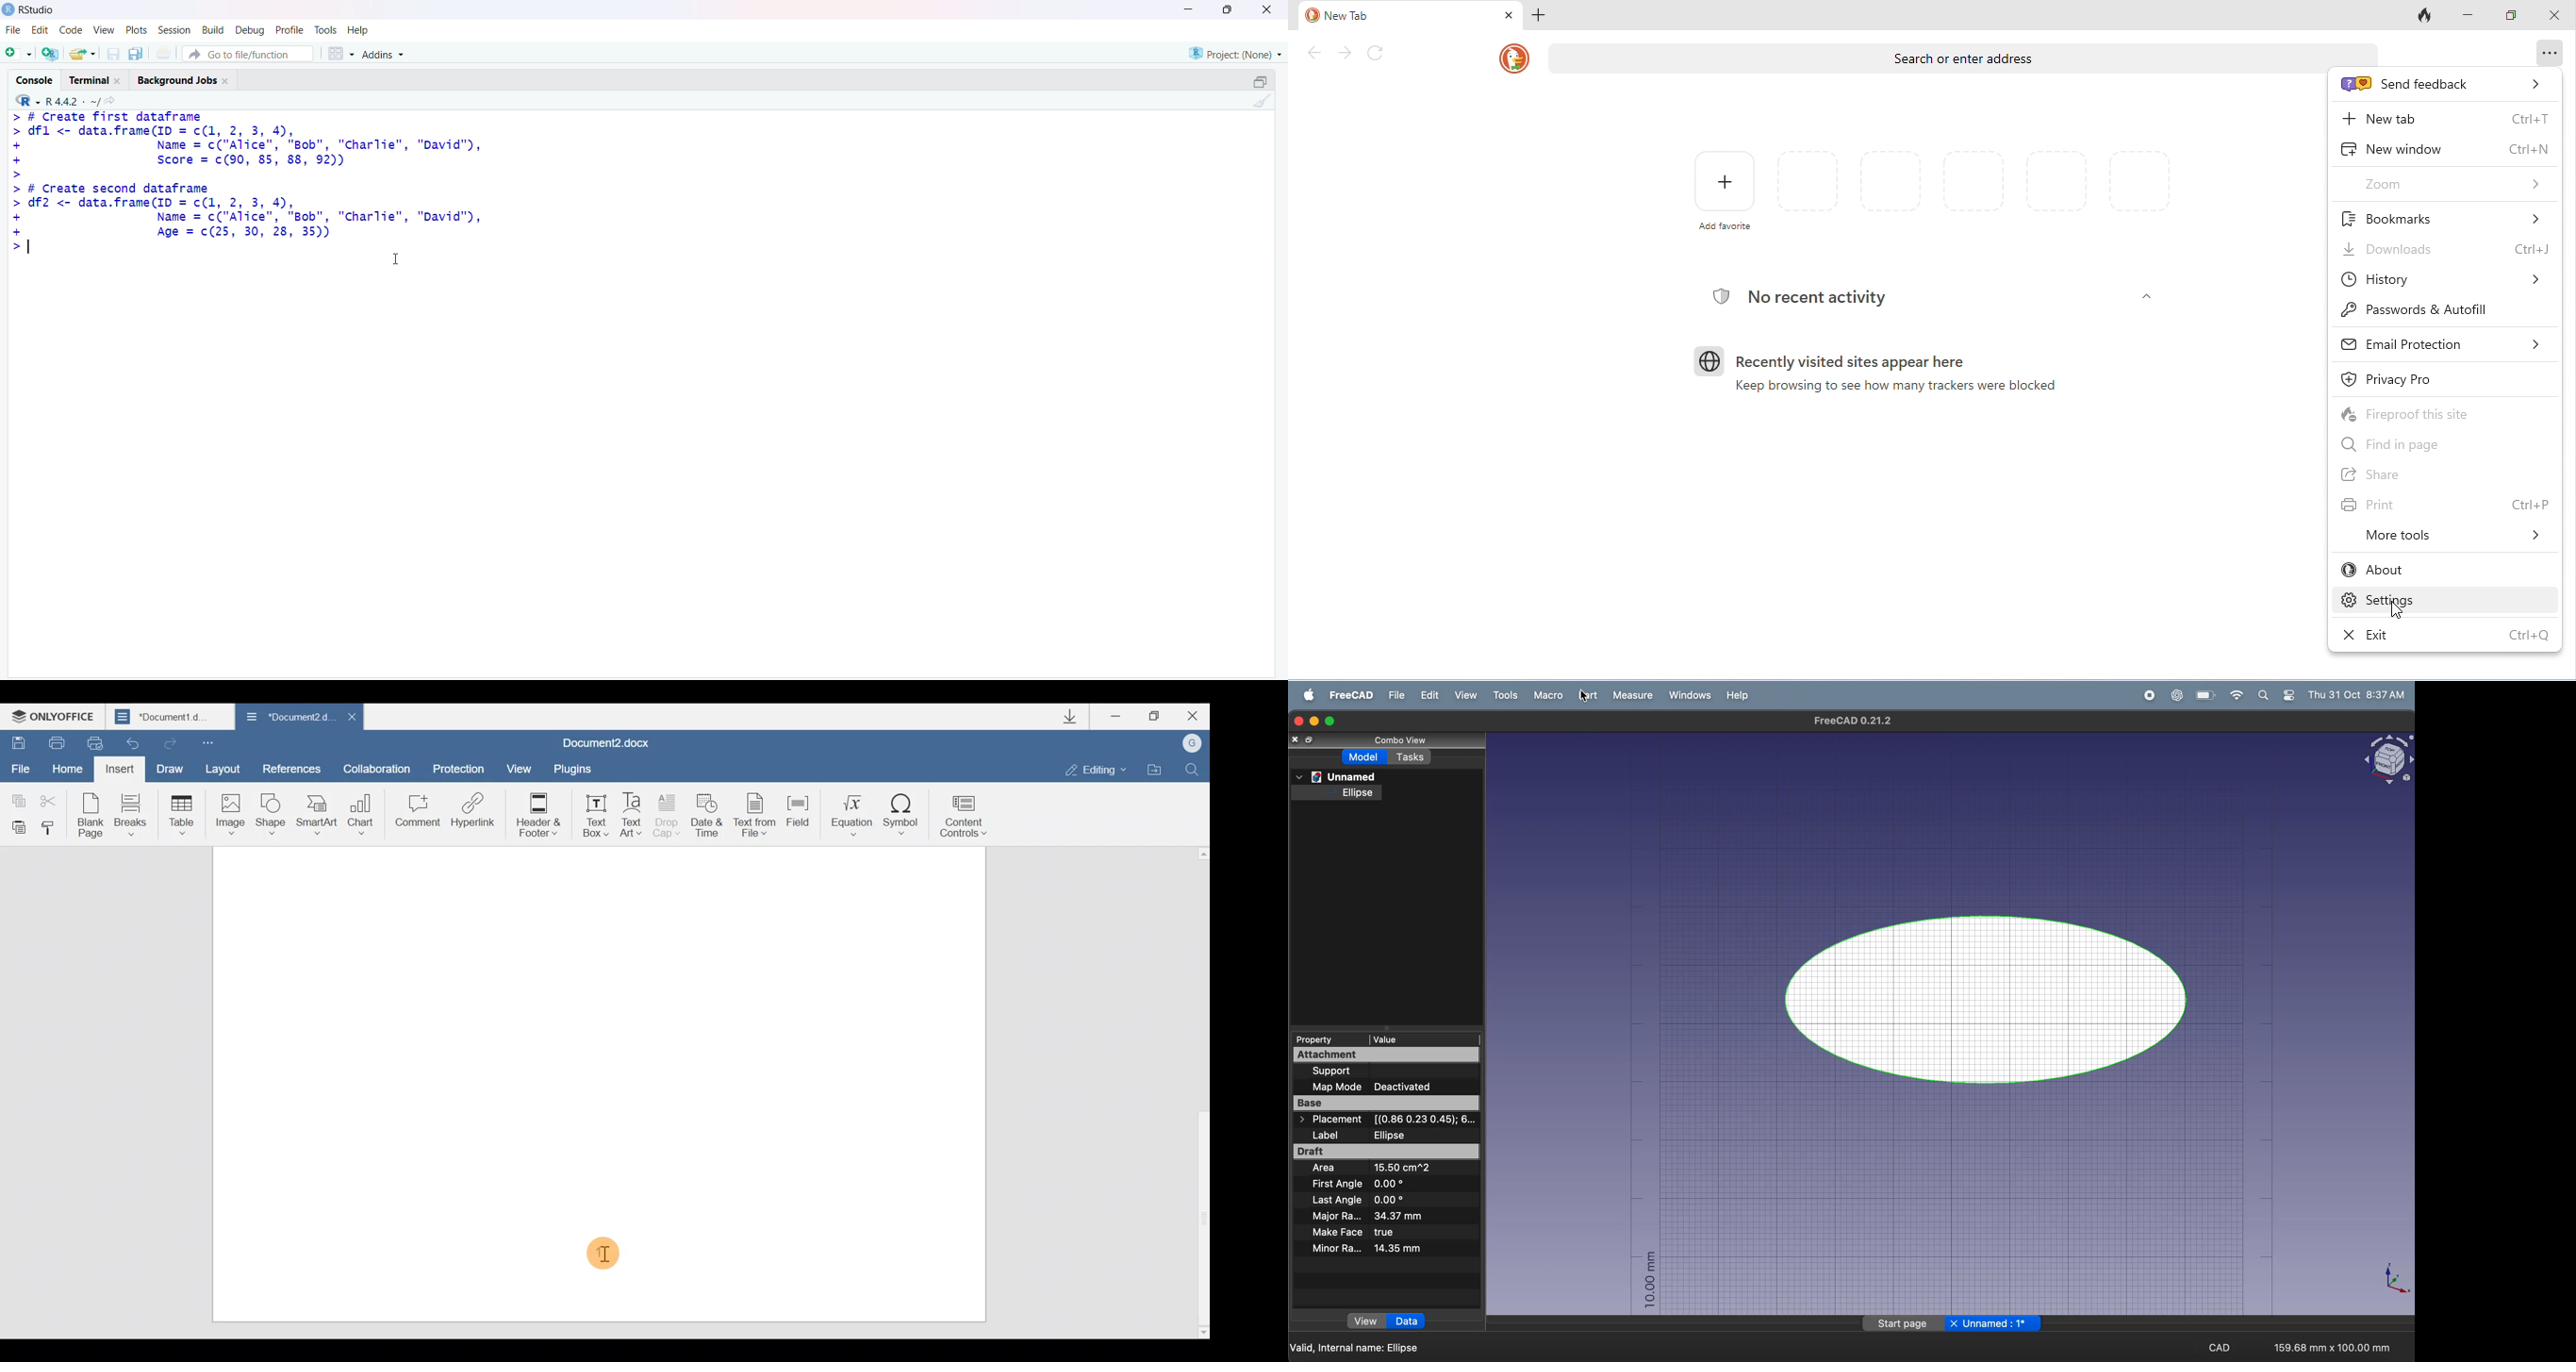 The height and width of the screenshot is (1372, 2576). What do you see at coordinates (1464, 696) in the screenshot?
I see `view` at bounding box center [1464, 696].